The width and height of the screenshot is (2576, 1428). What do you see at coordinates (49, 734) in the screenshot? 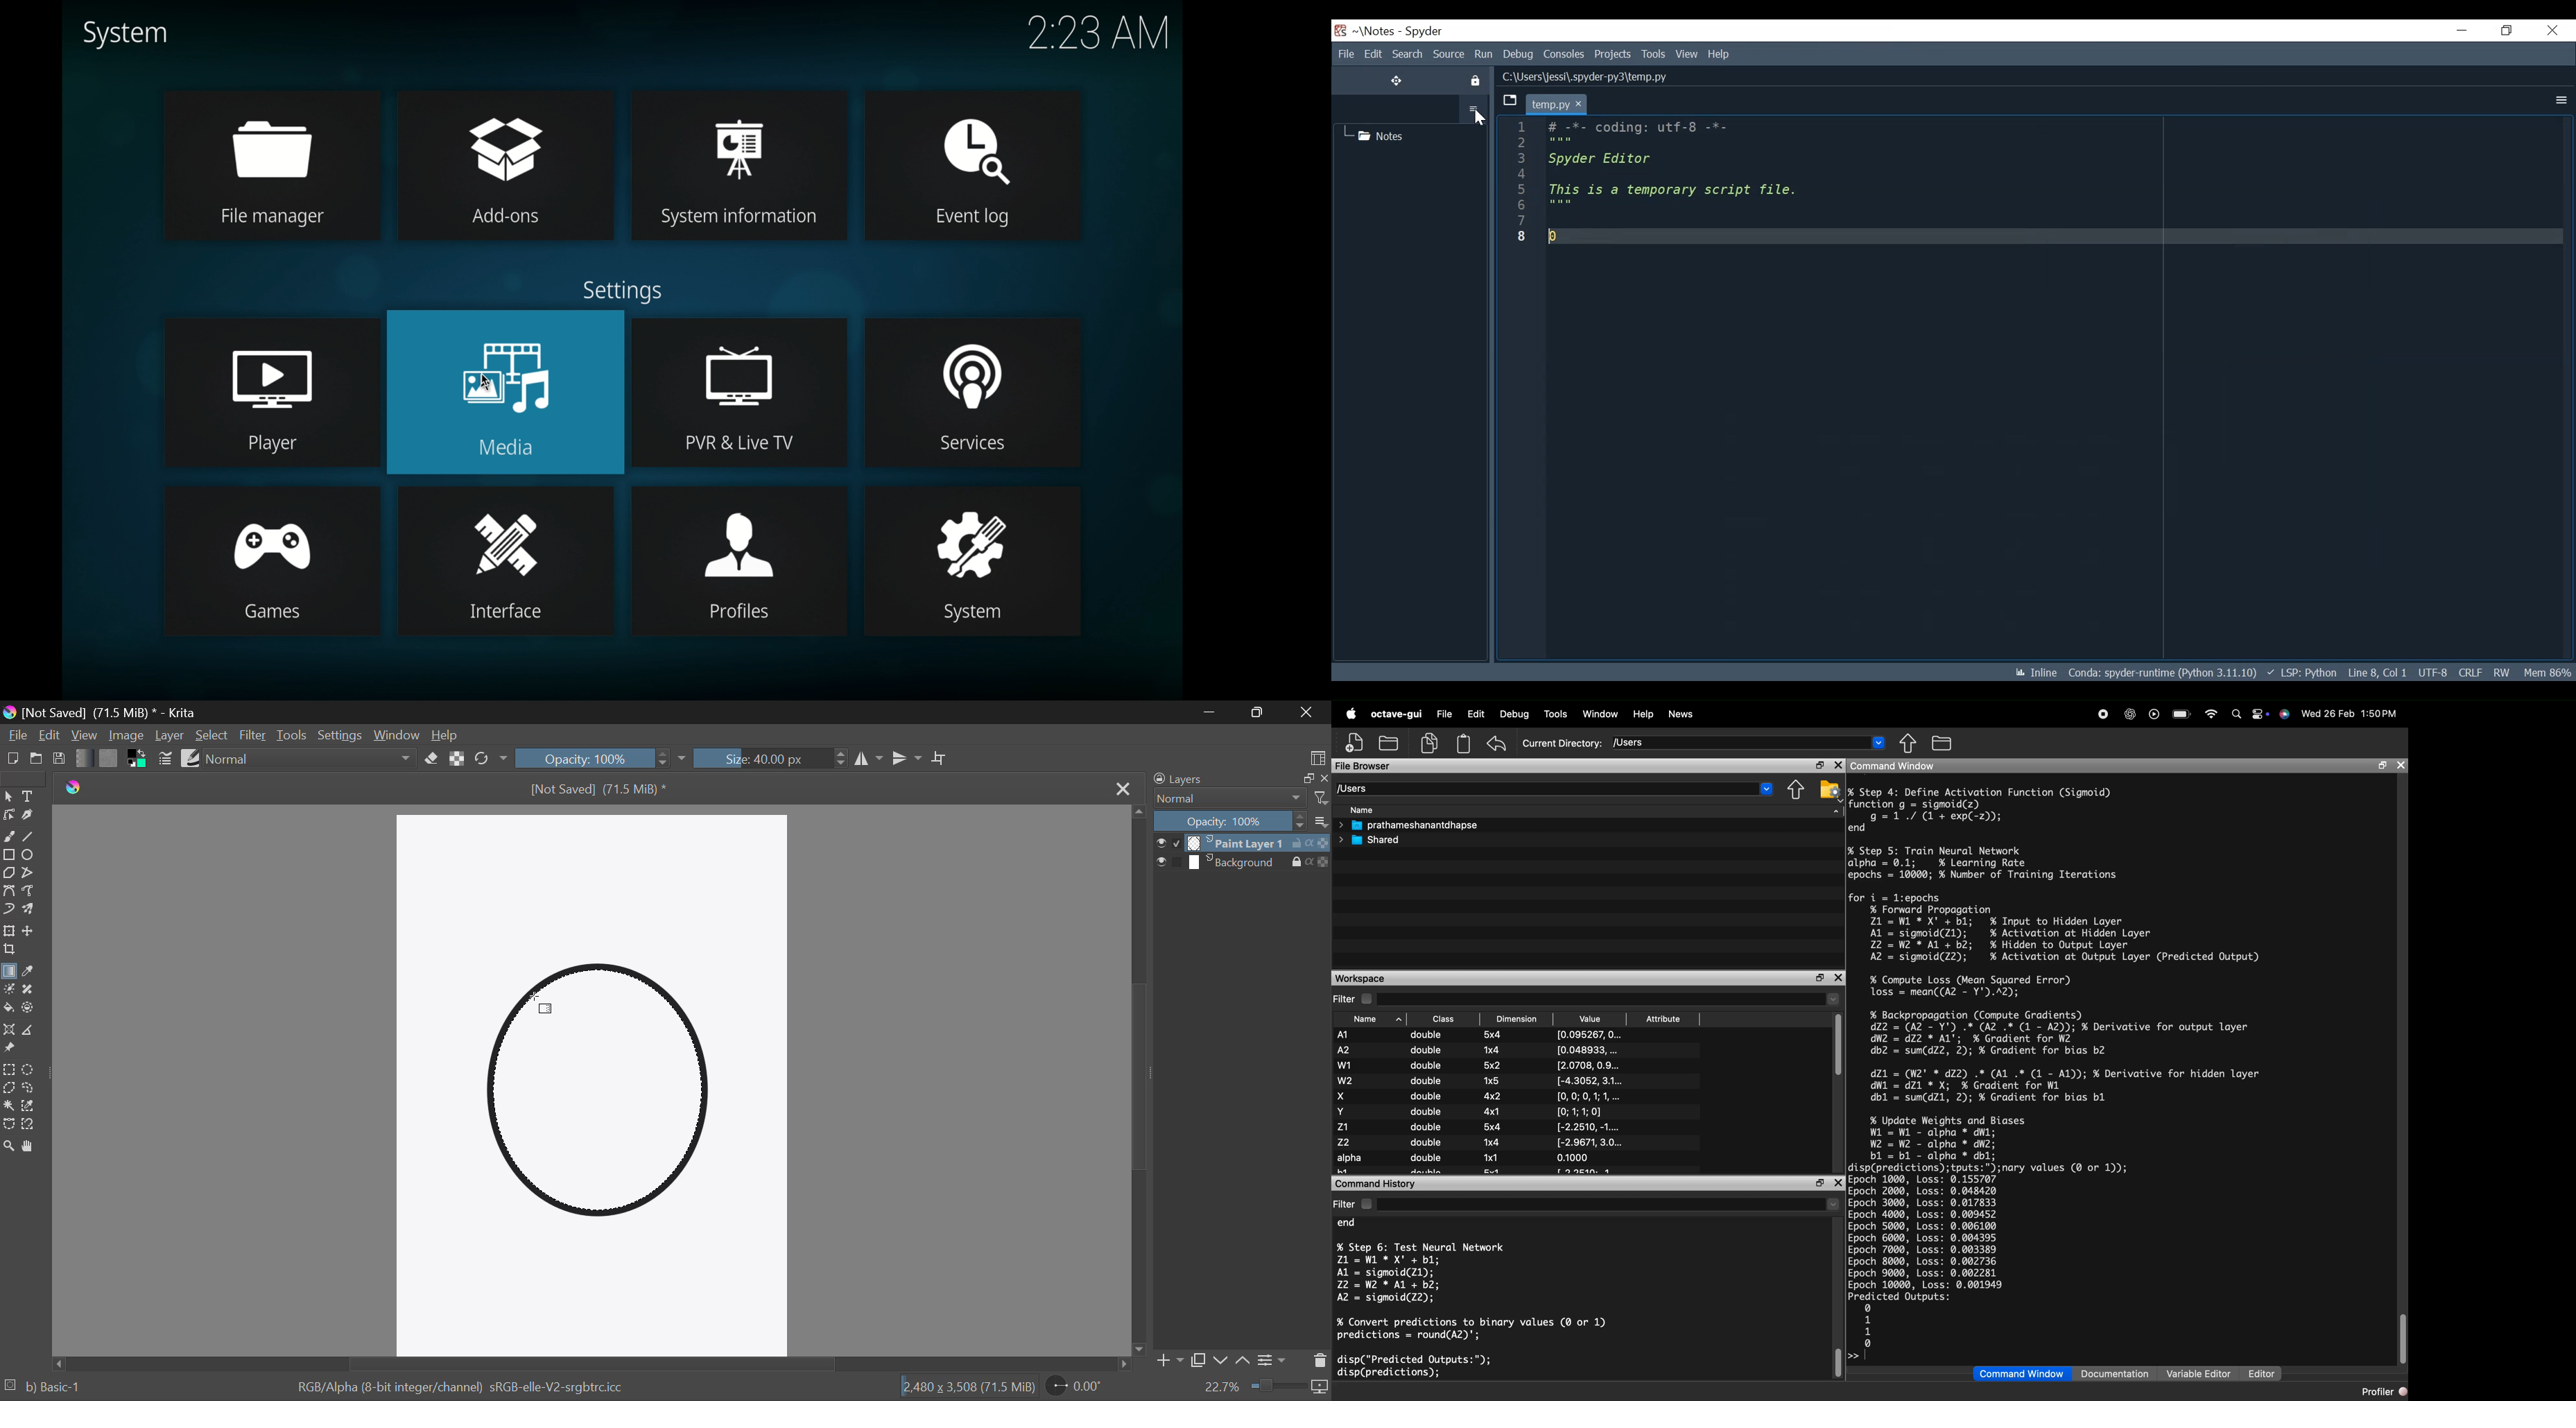
I see `Edit` at bounding box center [49, 734].